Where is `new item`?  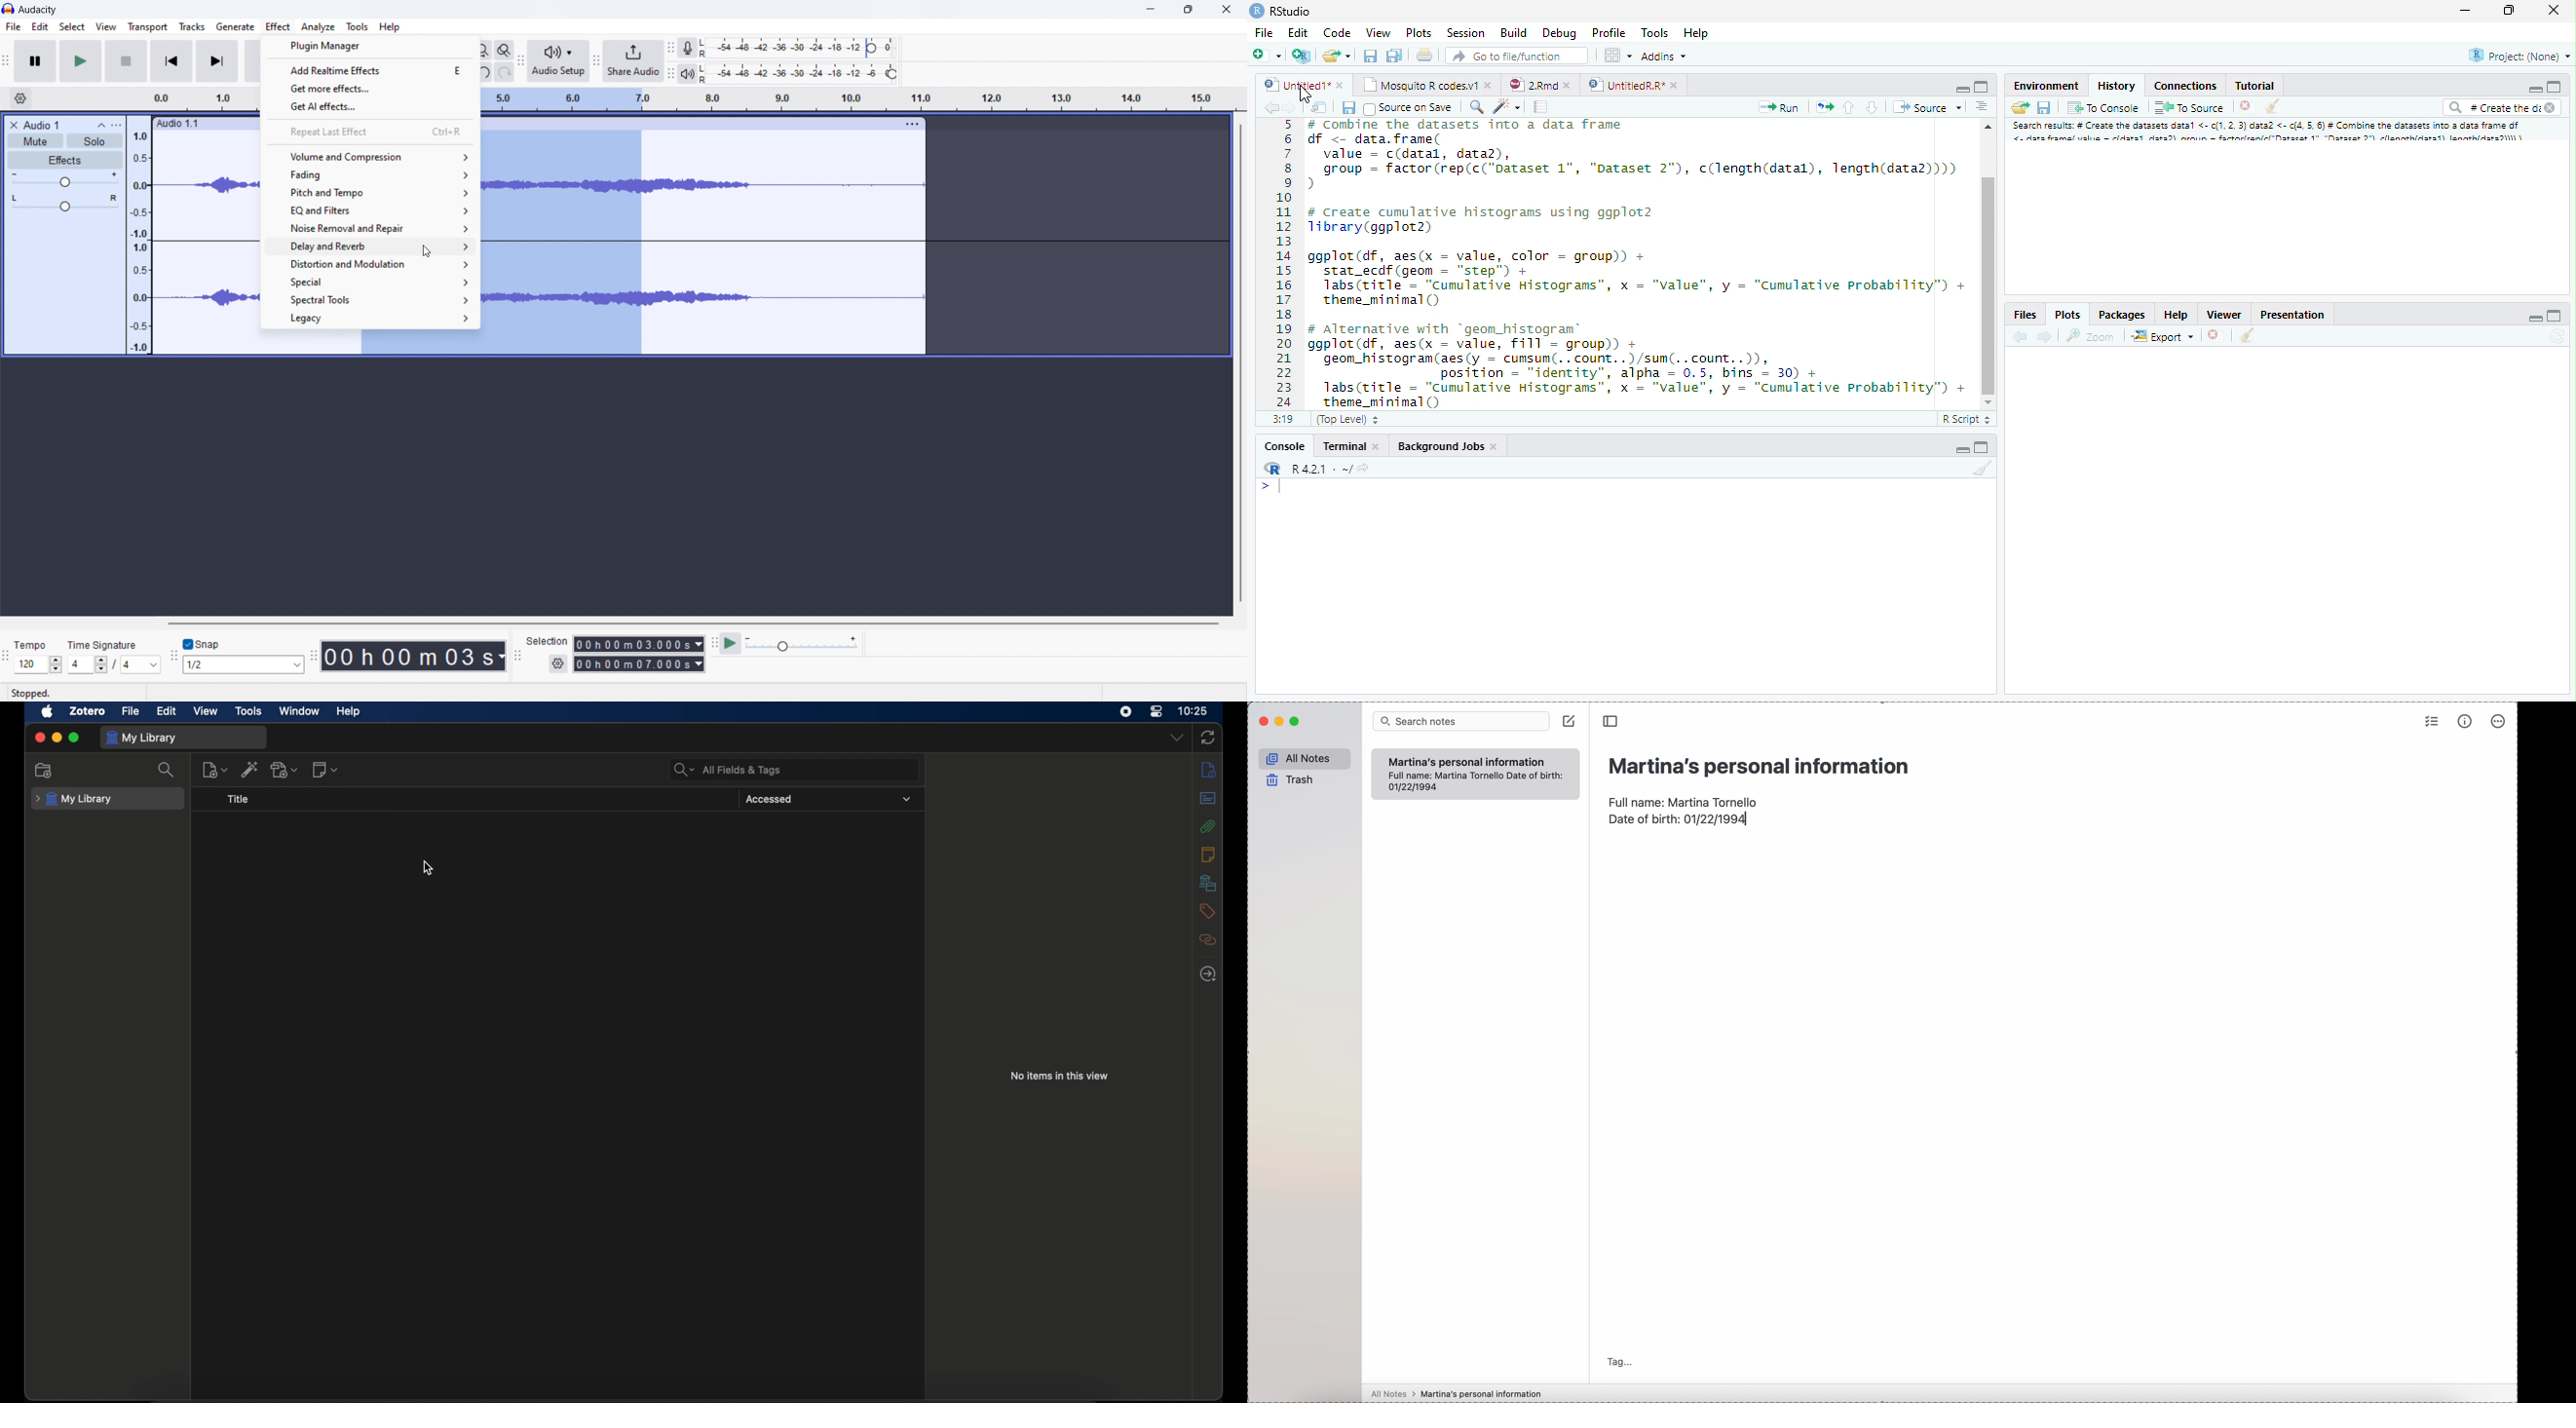 new item is located at coordinates (214, 769).